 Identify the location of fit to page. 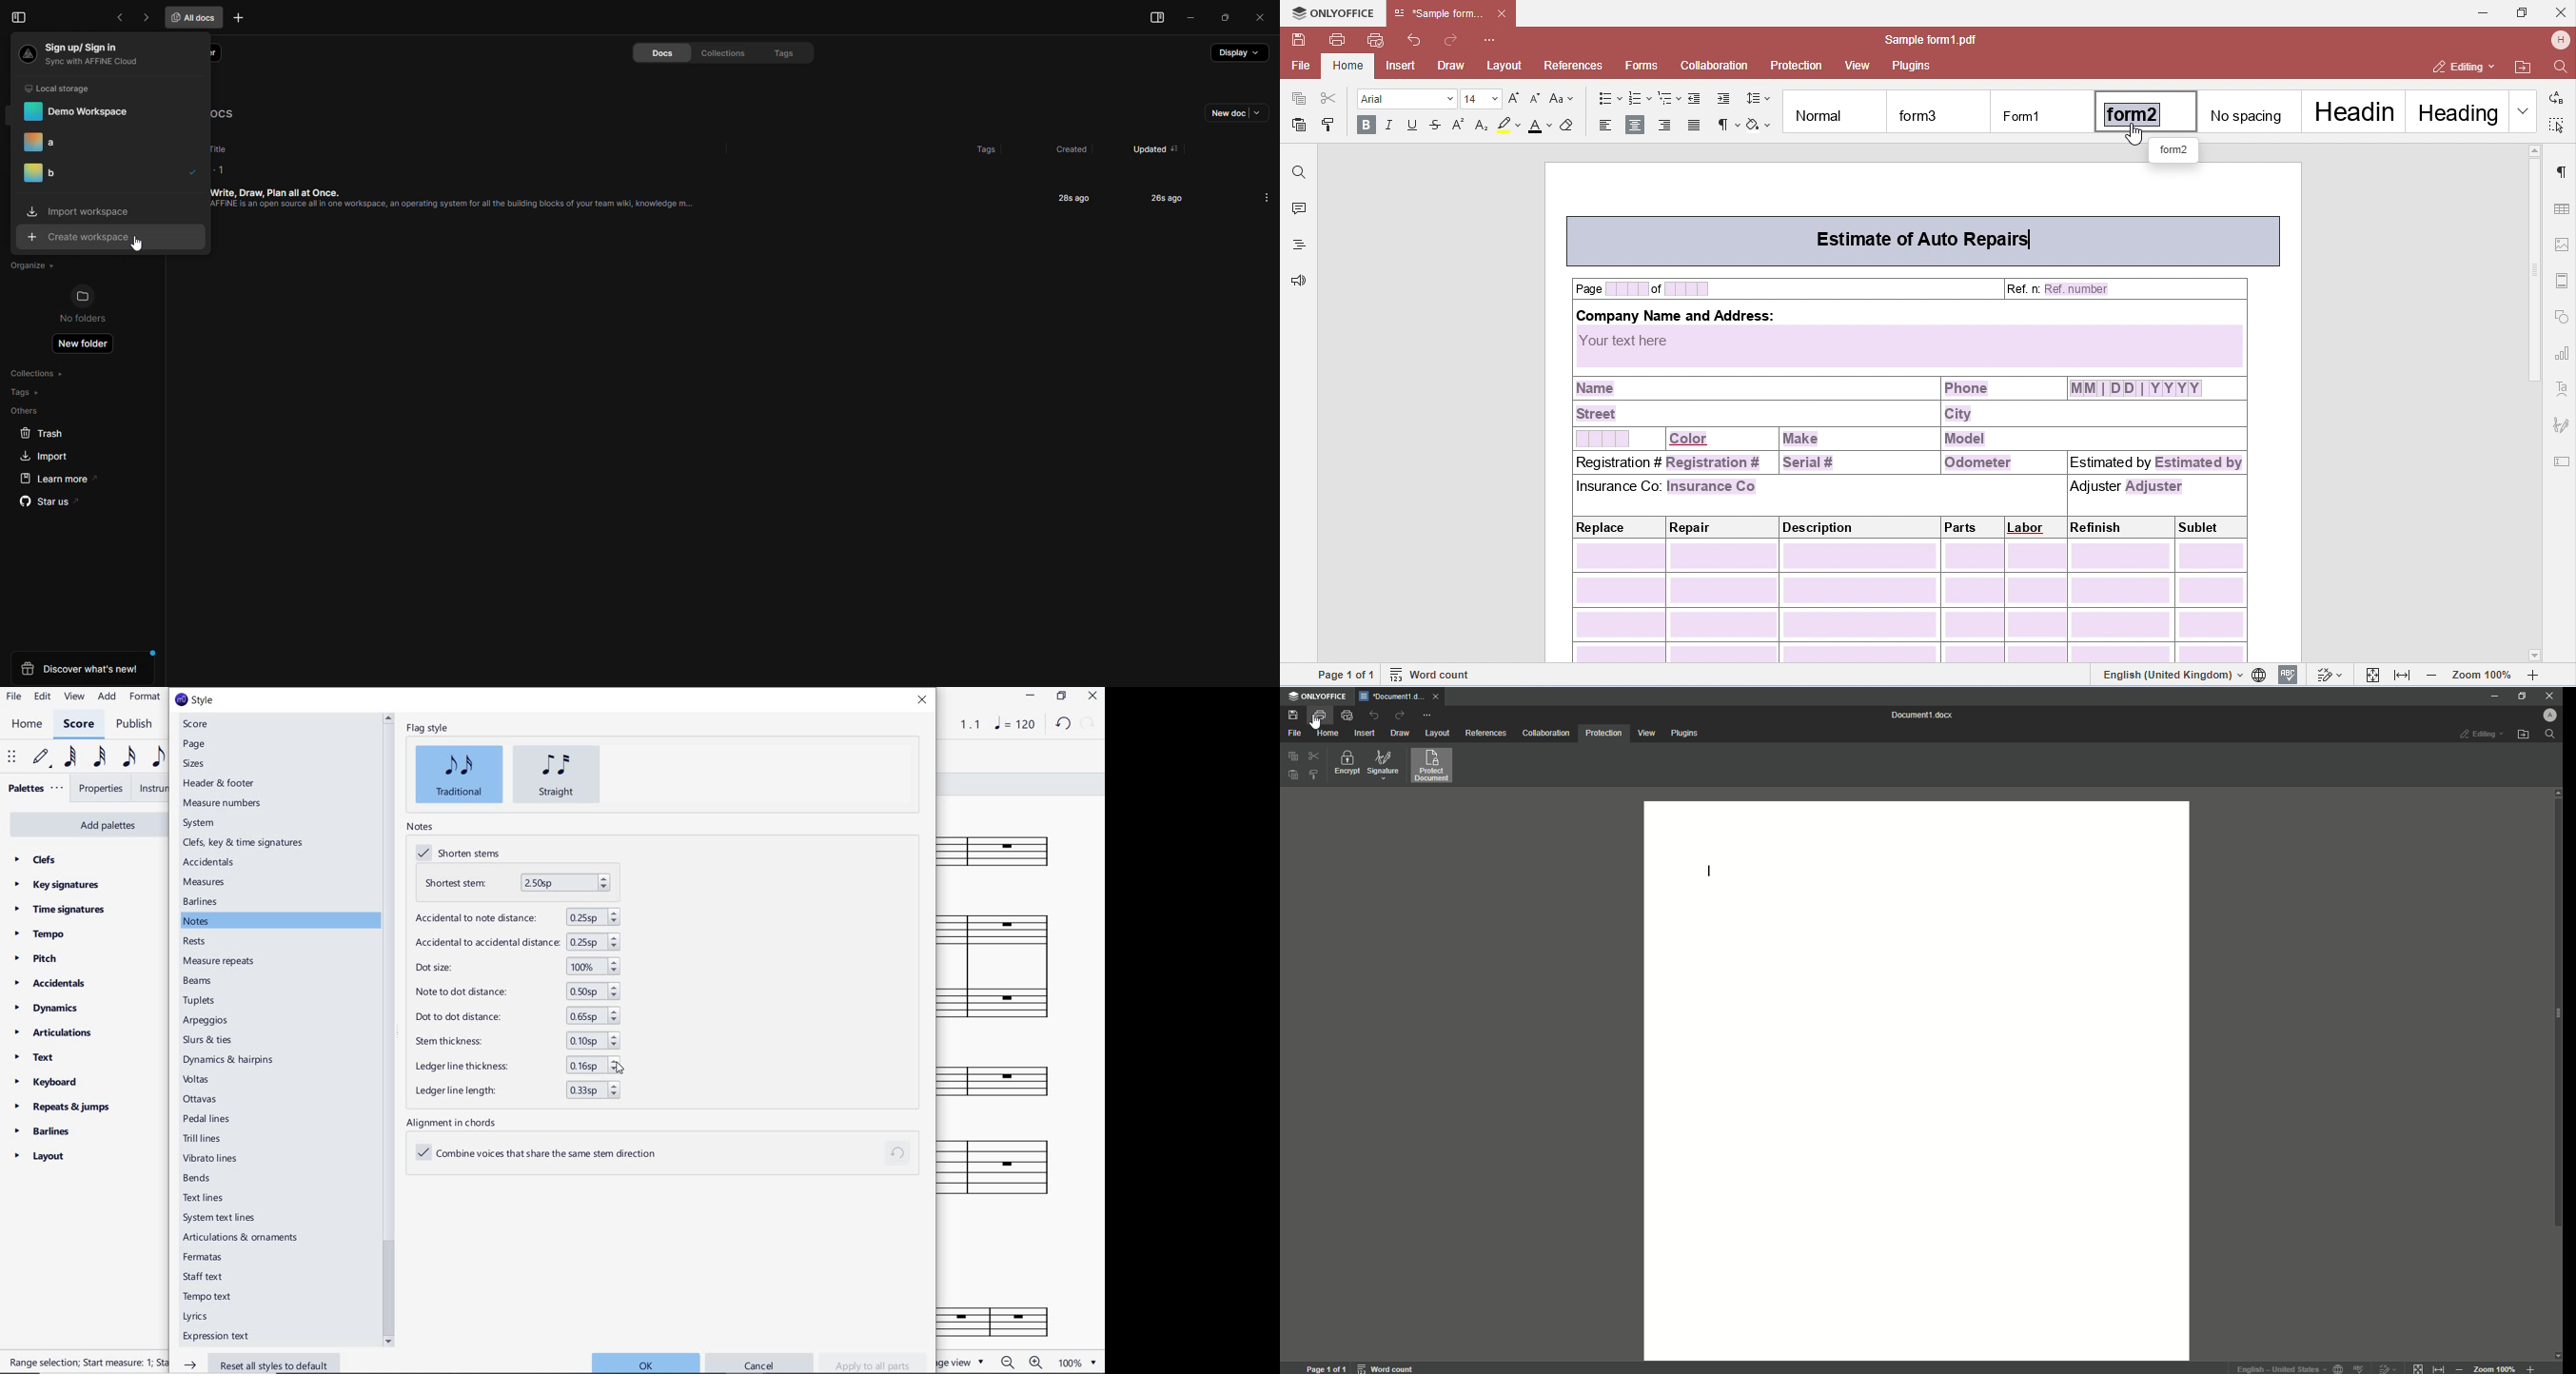
(2417, 1366).